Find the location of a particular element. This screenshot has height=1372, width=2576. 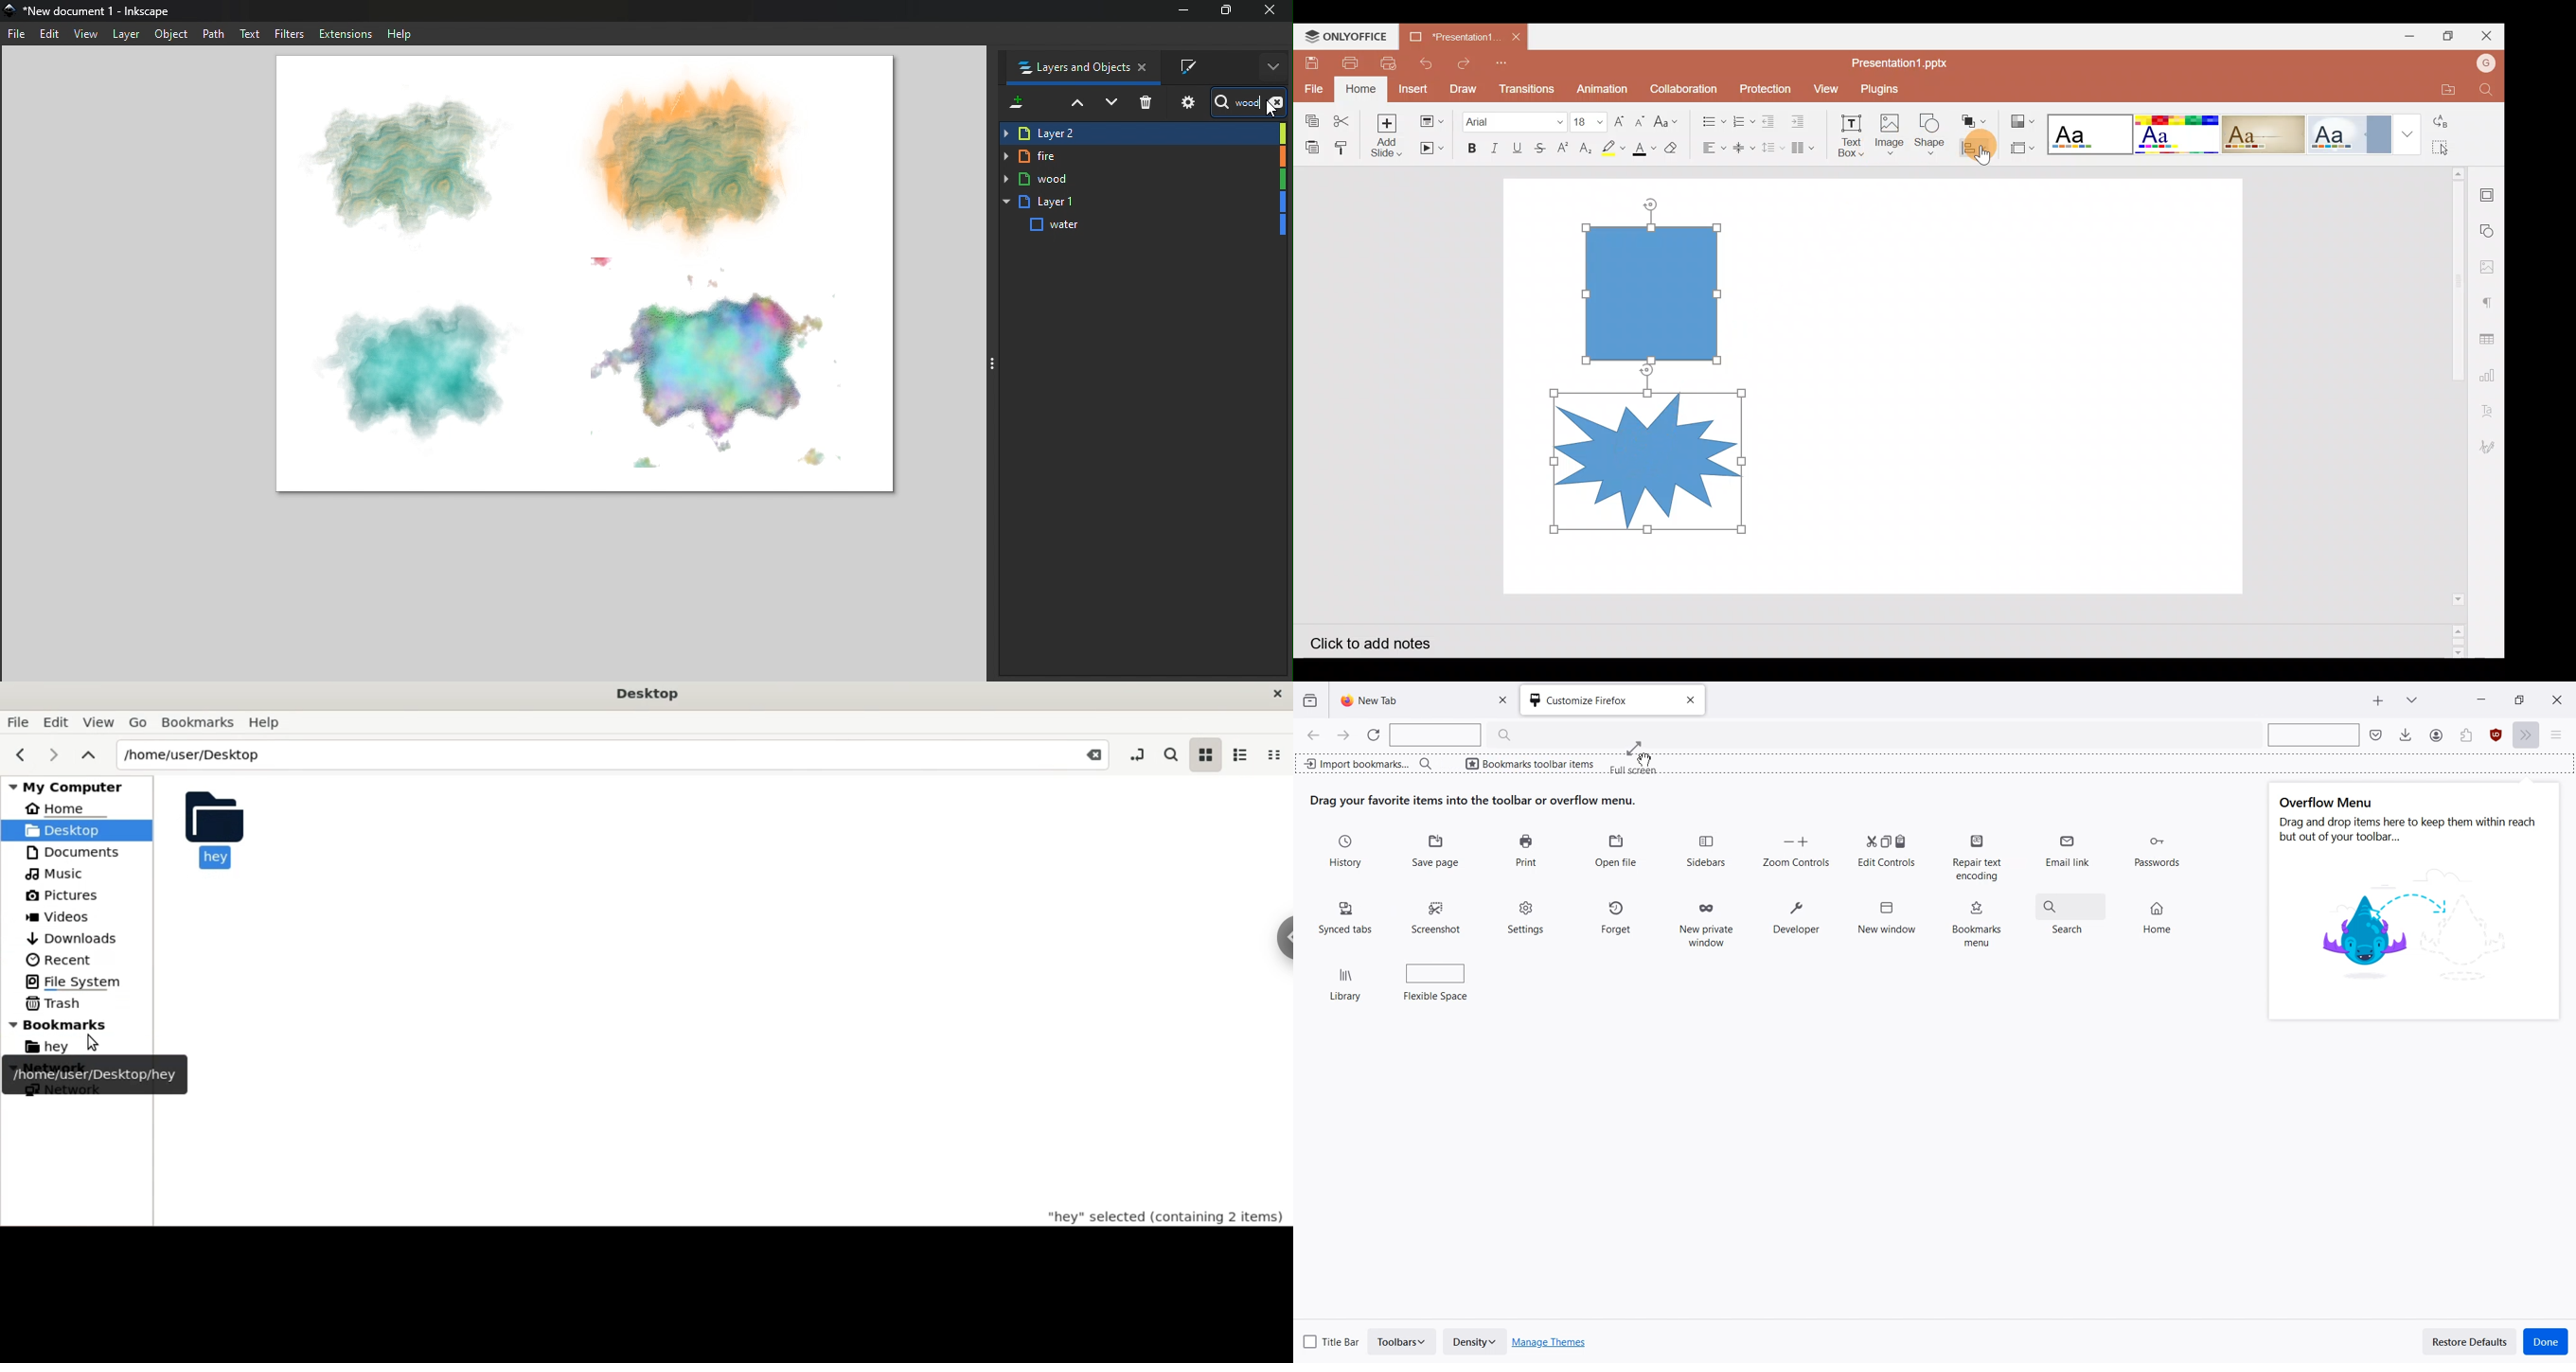

Basic is located at coordinates (2176, 134).